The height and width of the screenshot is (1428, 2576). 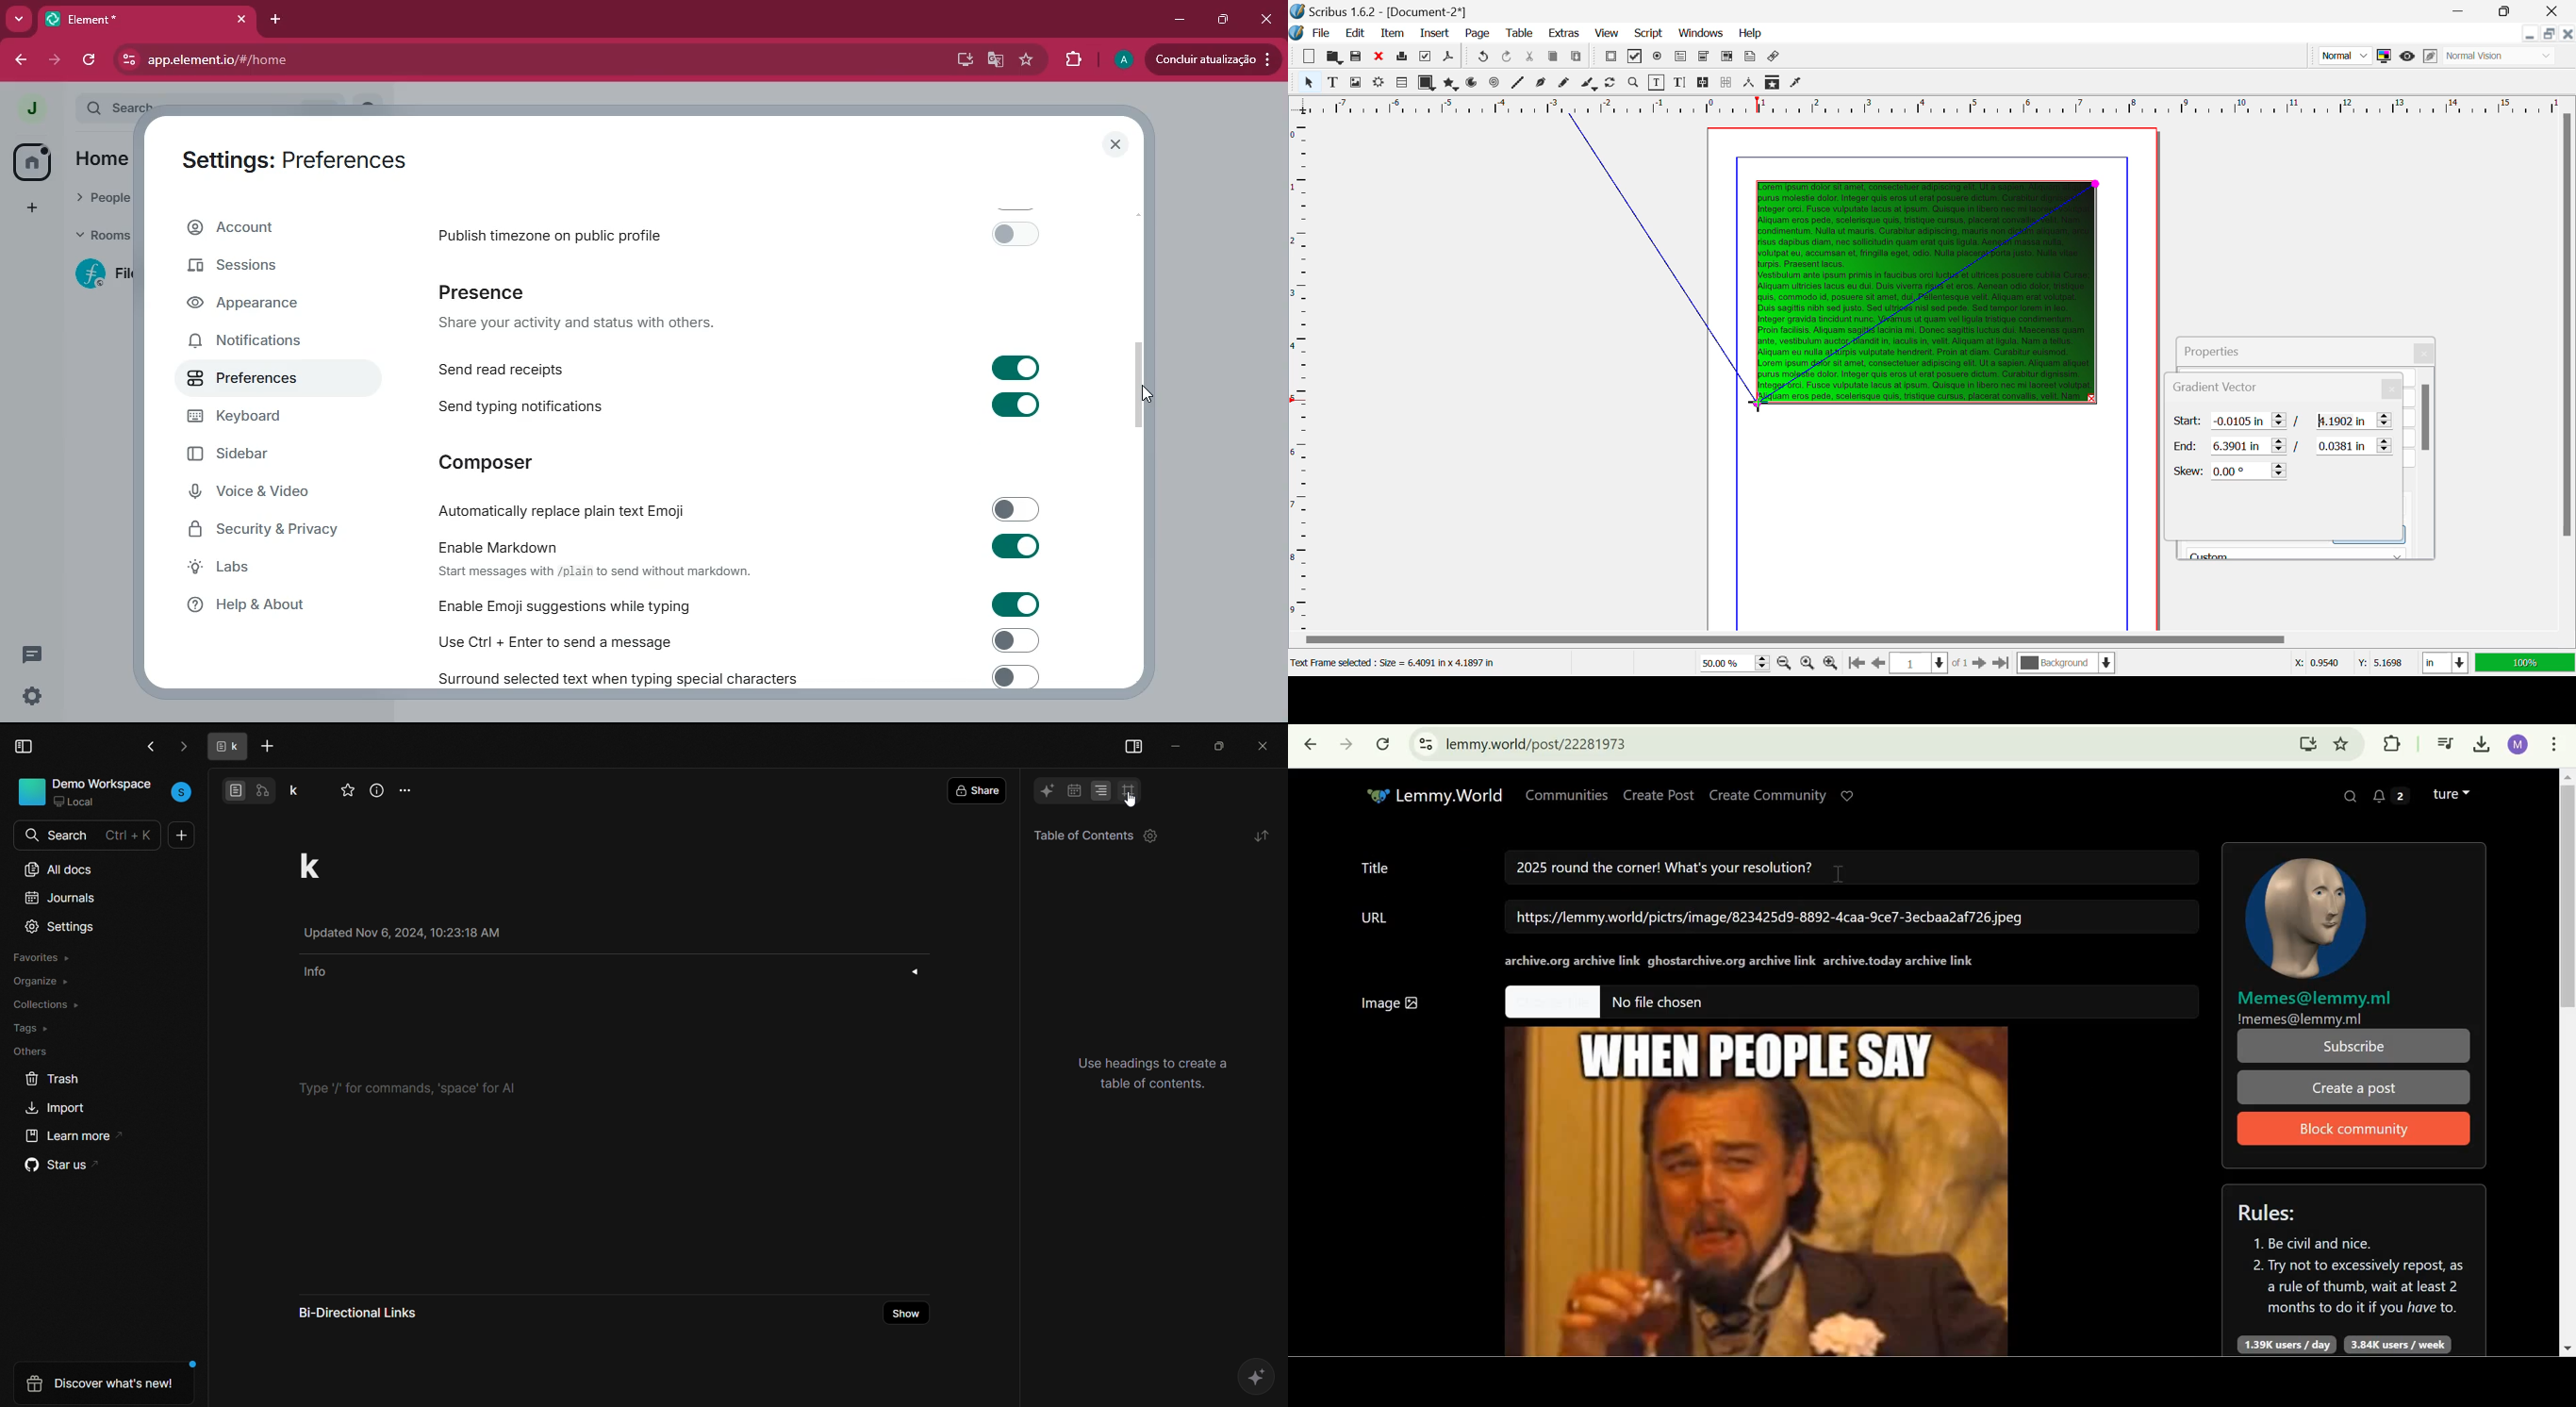 What do you see at coordinates (1542, 83) in the screenshot?
I see `Bezier Curve` at bounding box center [1542, 83].